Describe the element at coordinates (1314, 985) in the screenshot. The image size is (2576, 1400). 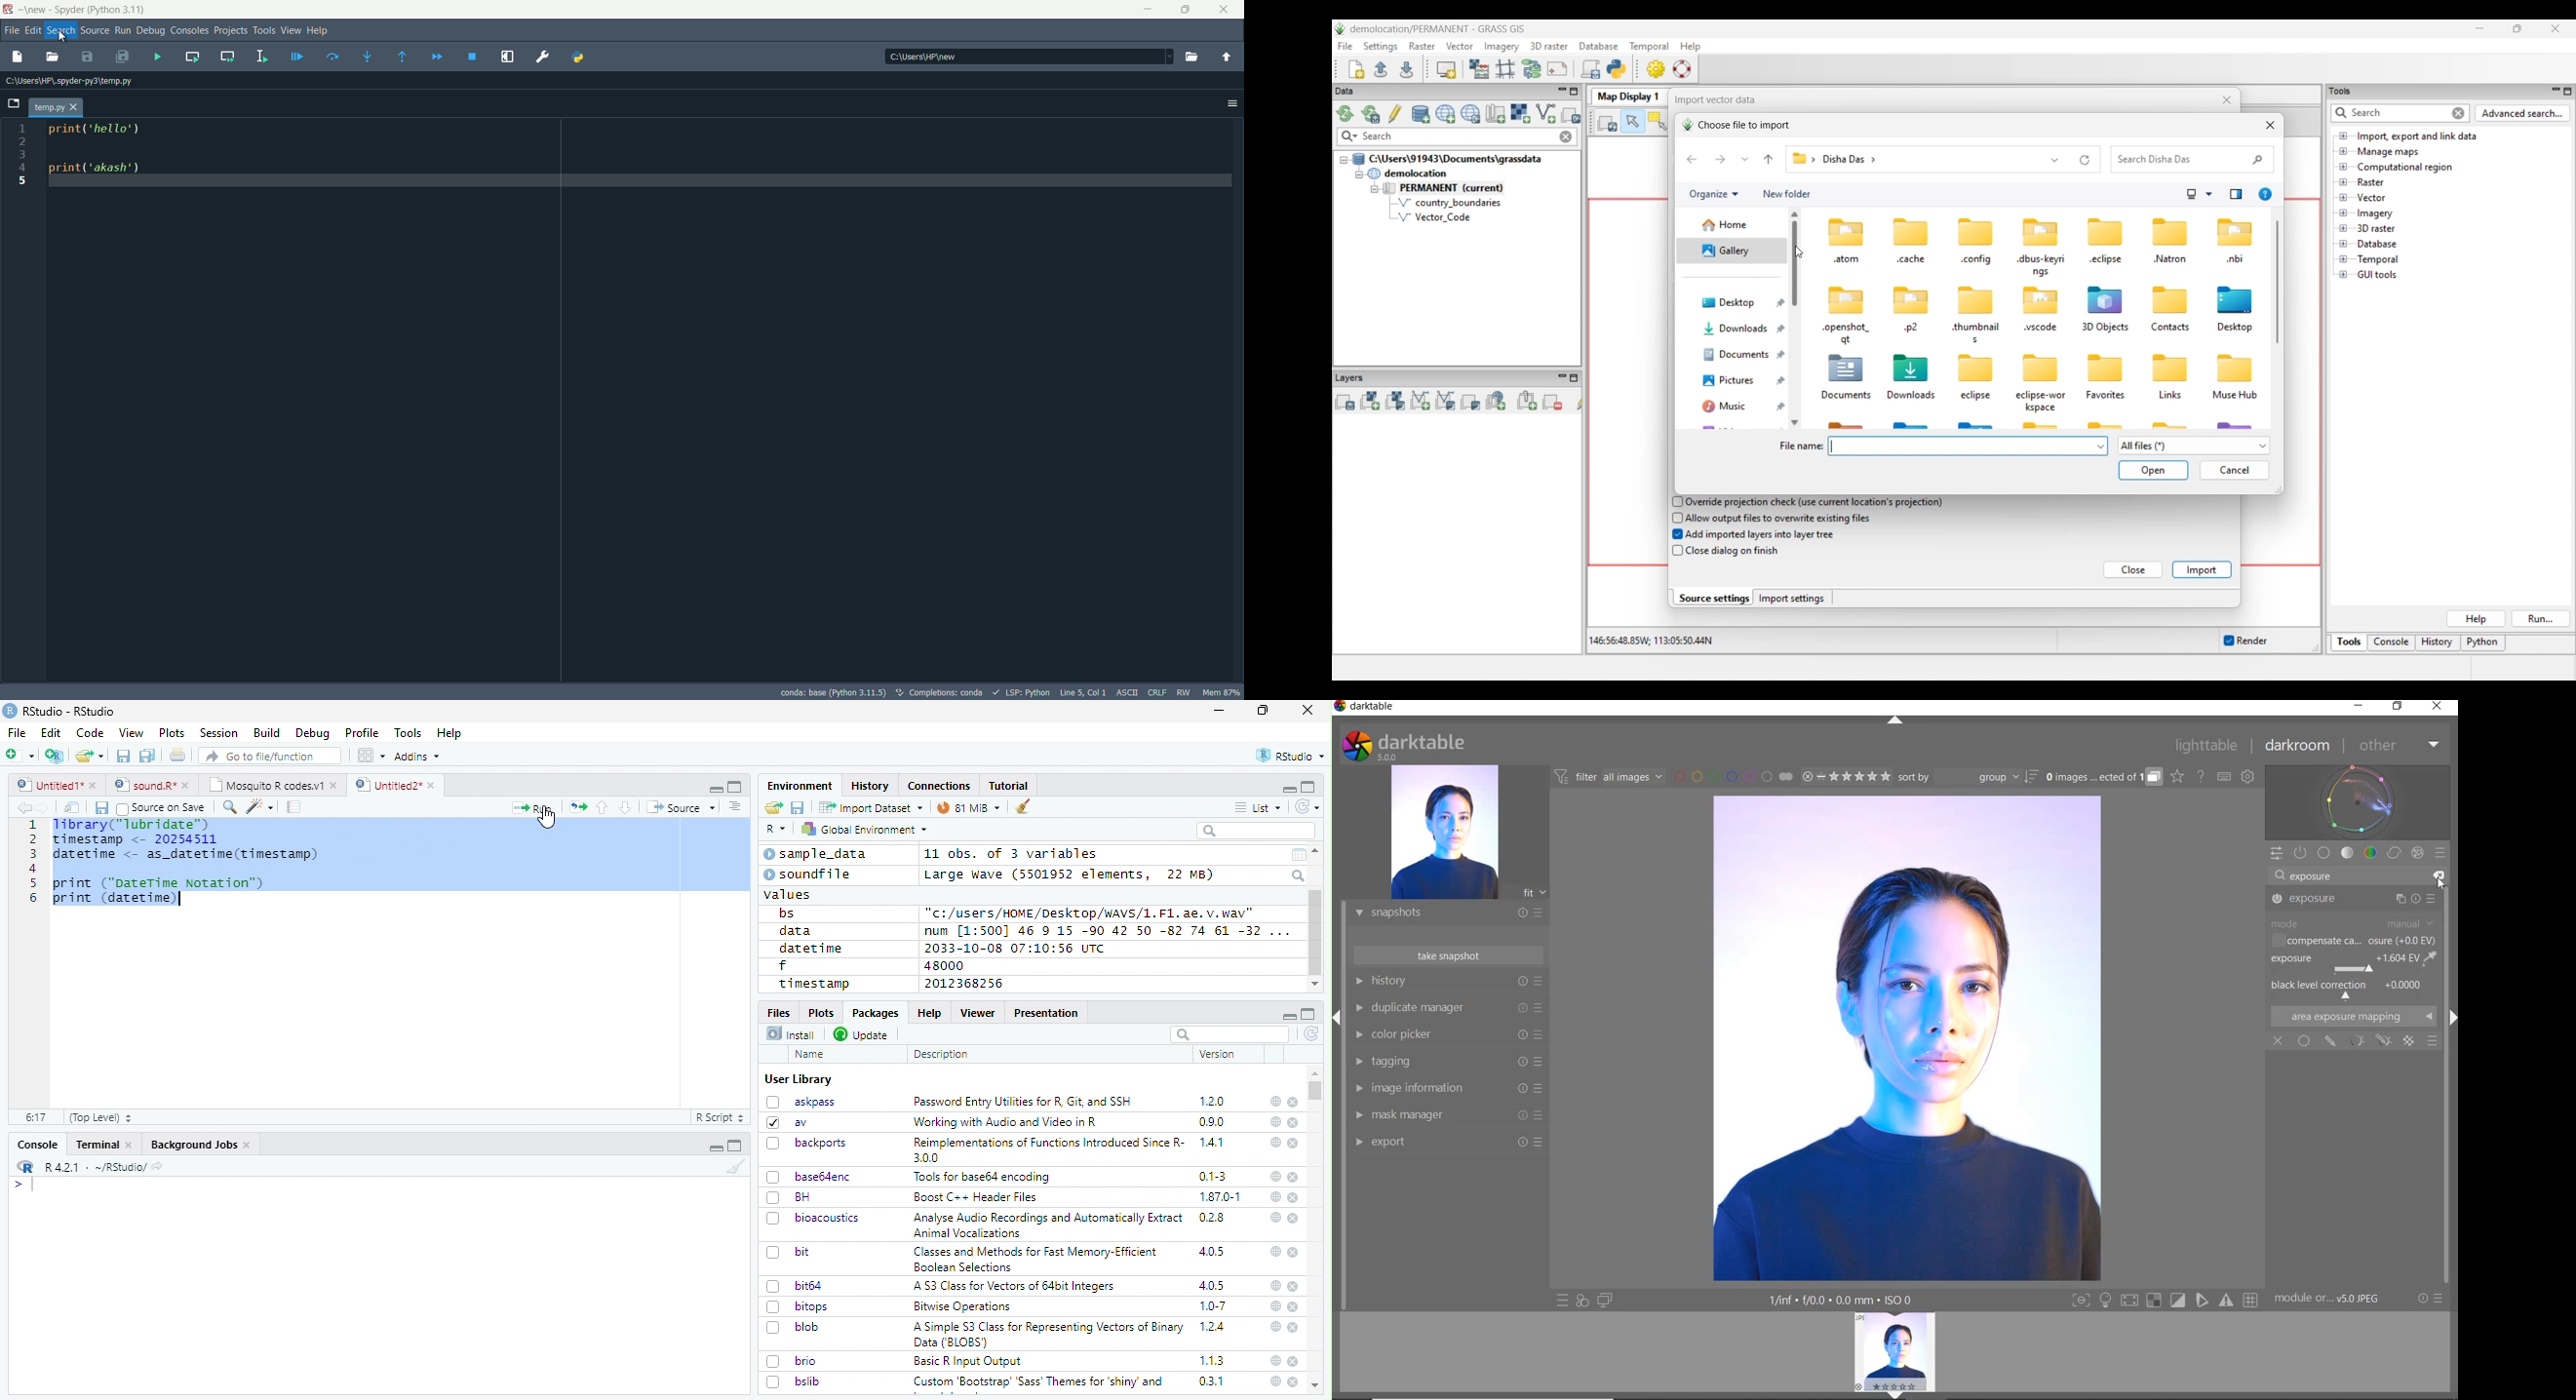
I see `scroll down` at that location.